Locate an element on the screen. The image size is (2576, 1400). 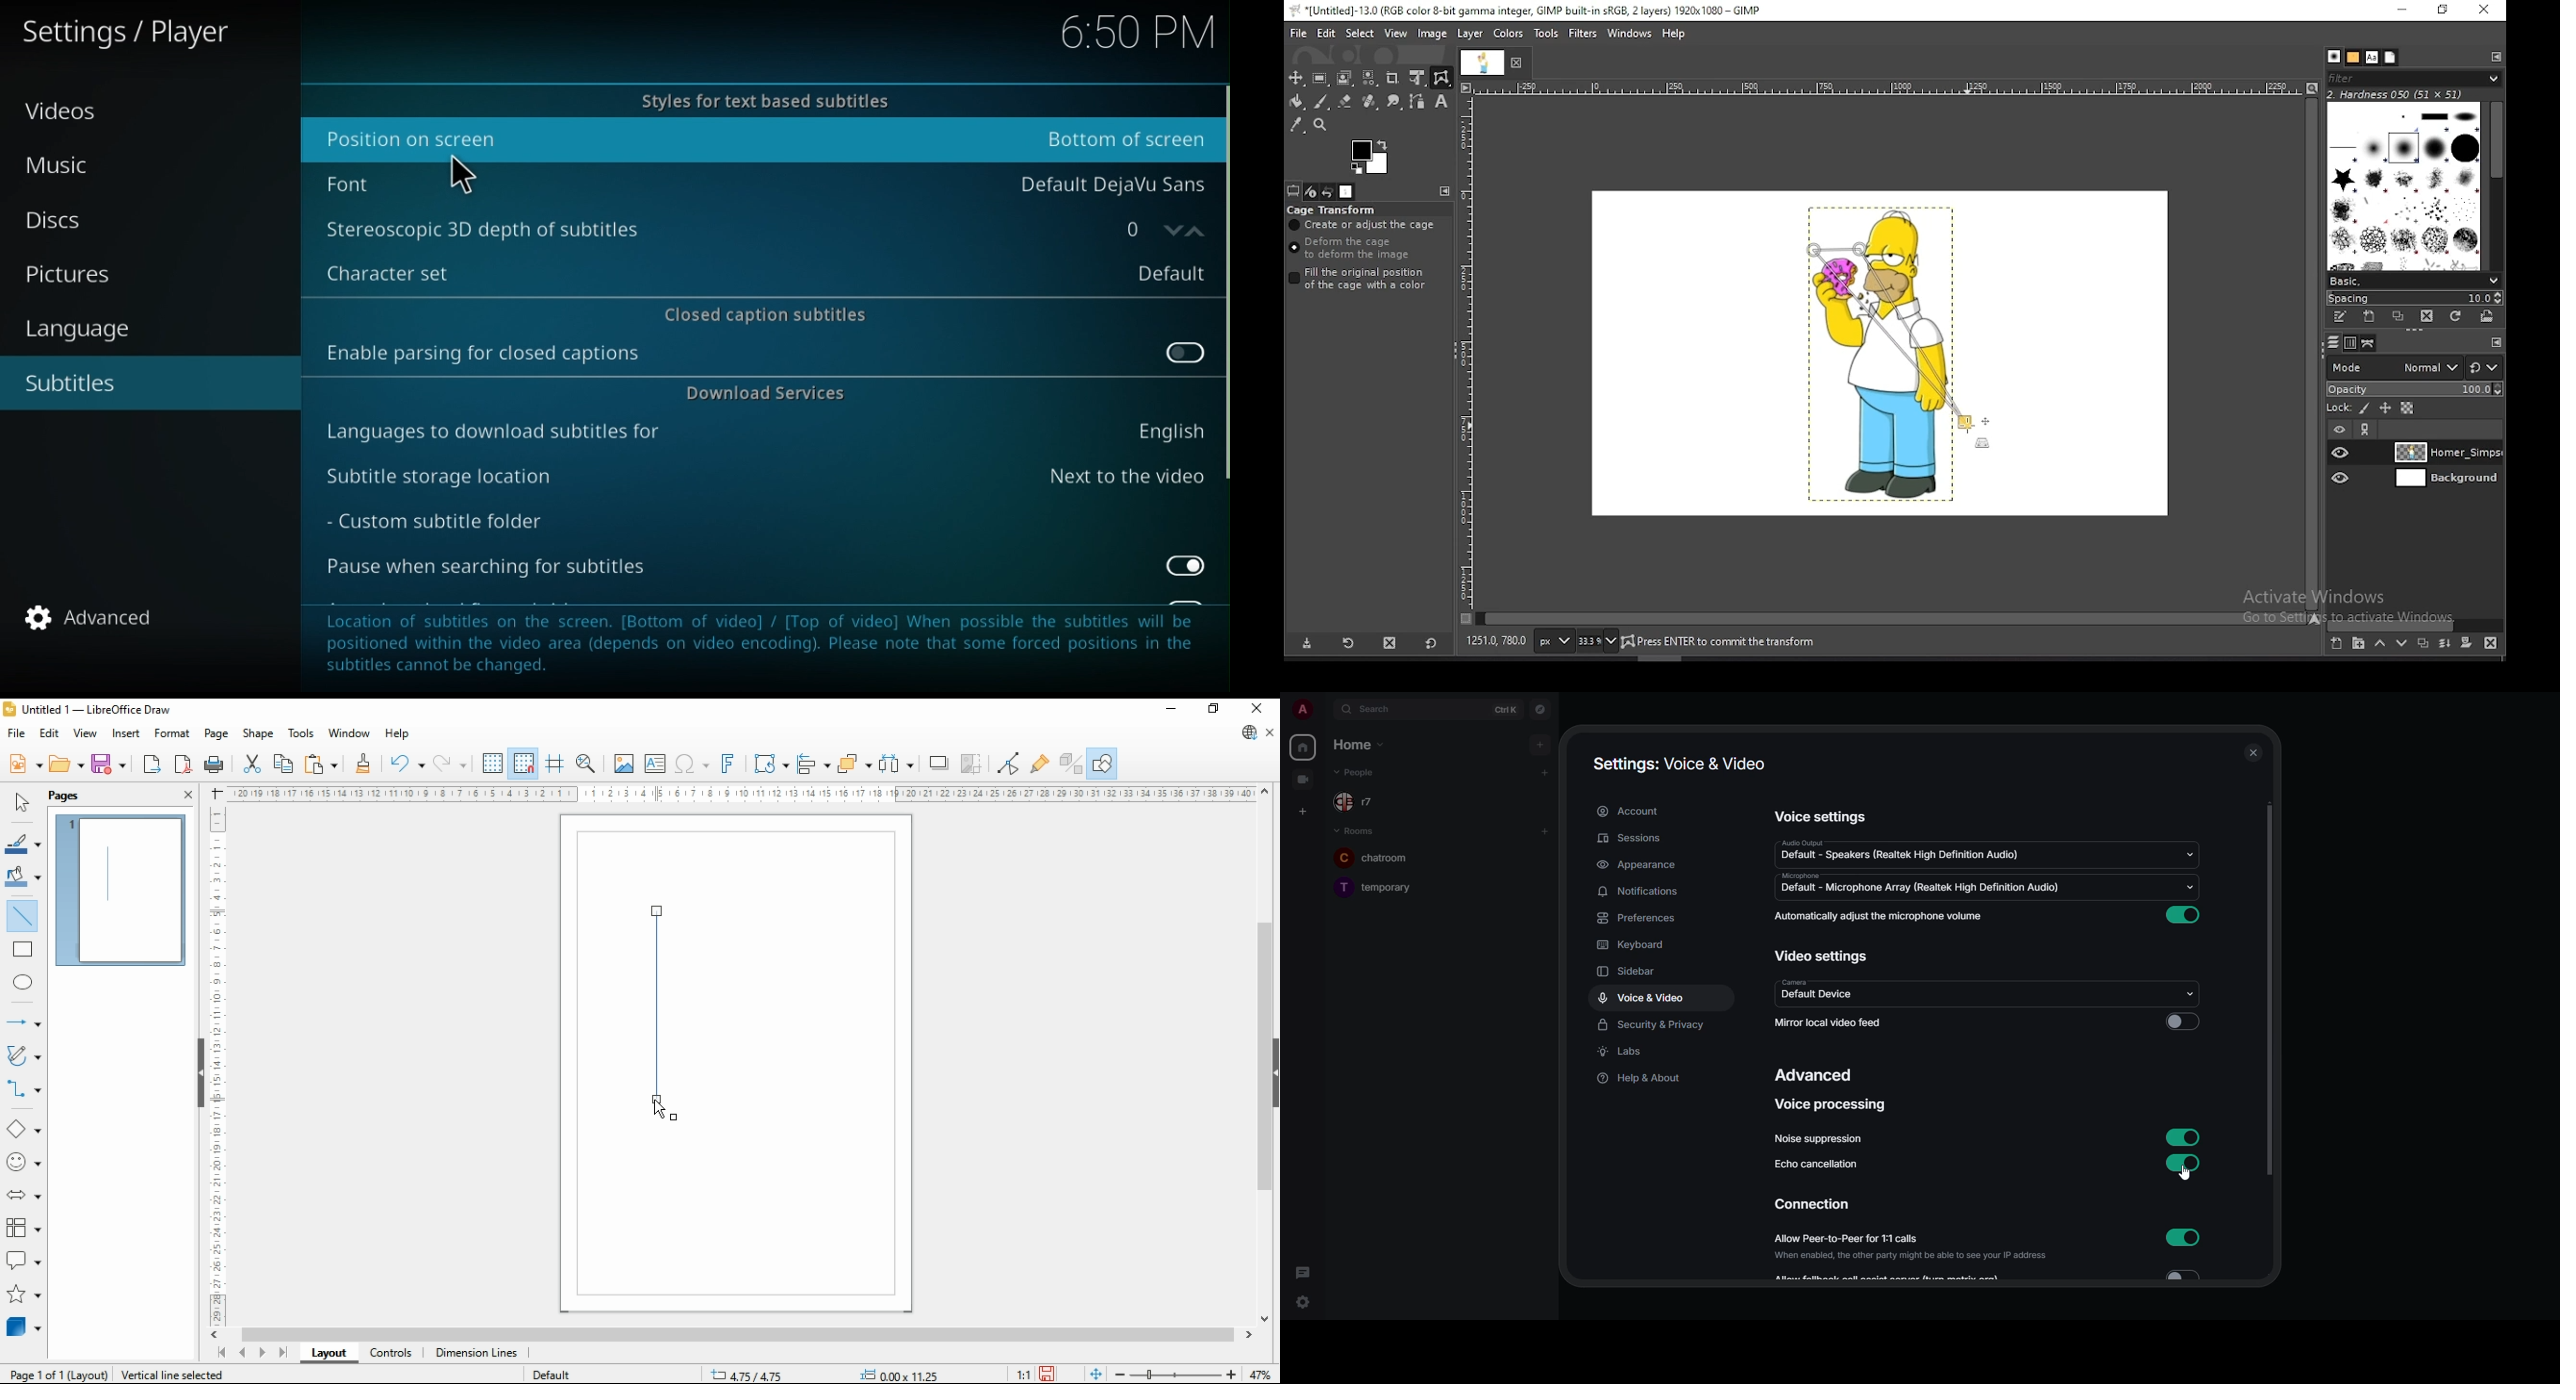
3D objects is located at coordinates (25, 1327).